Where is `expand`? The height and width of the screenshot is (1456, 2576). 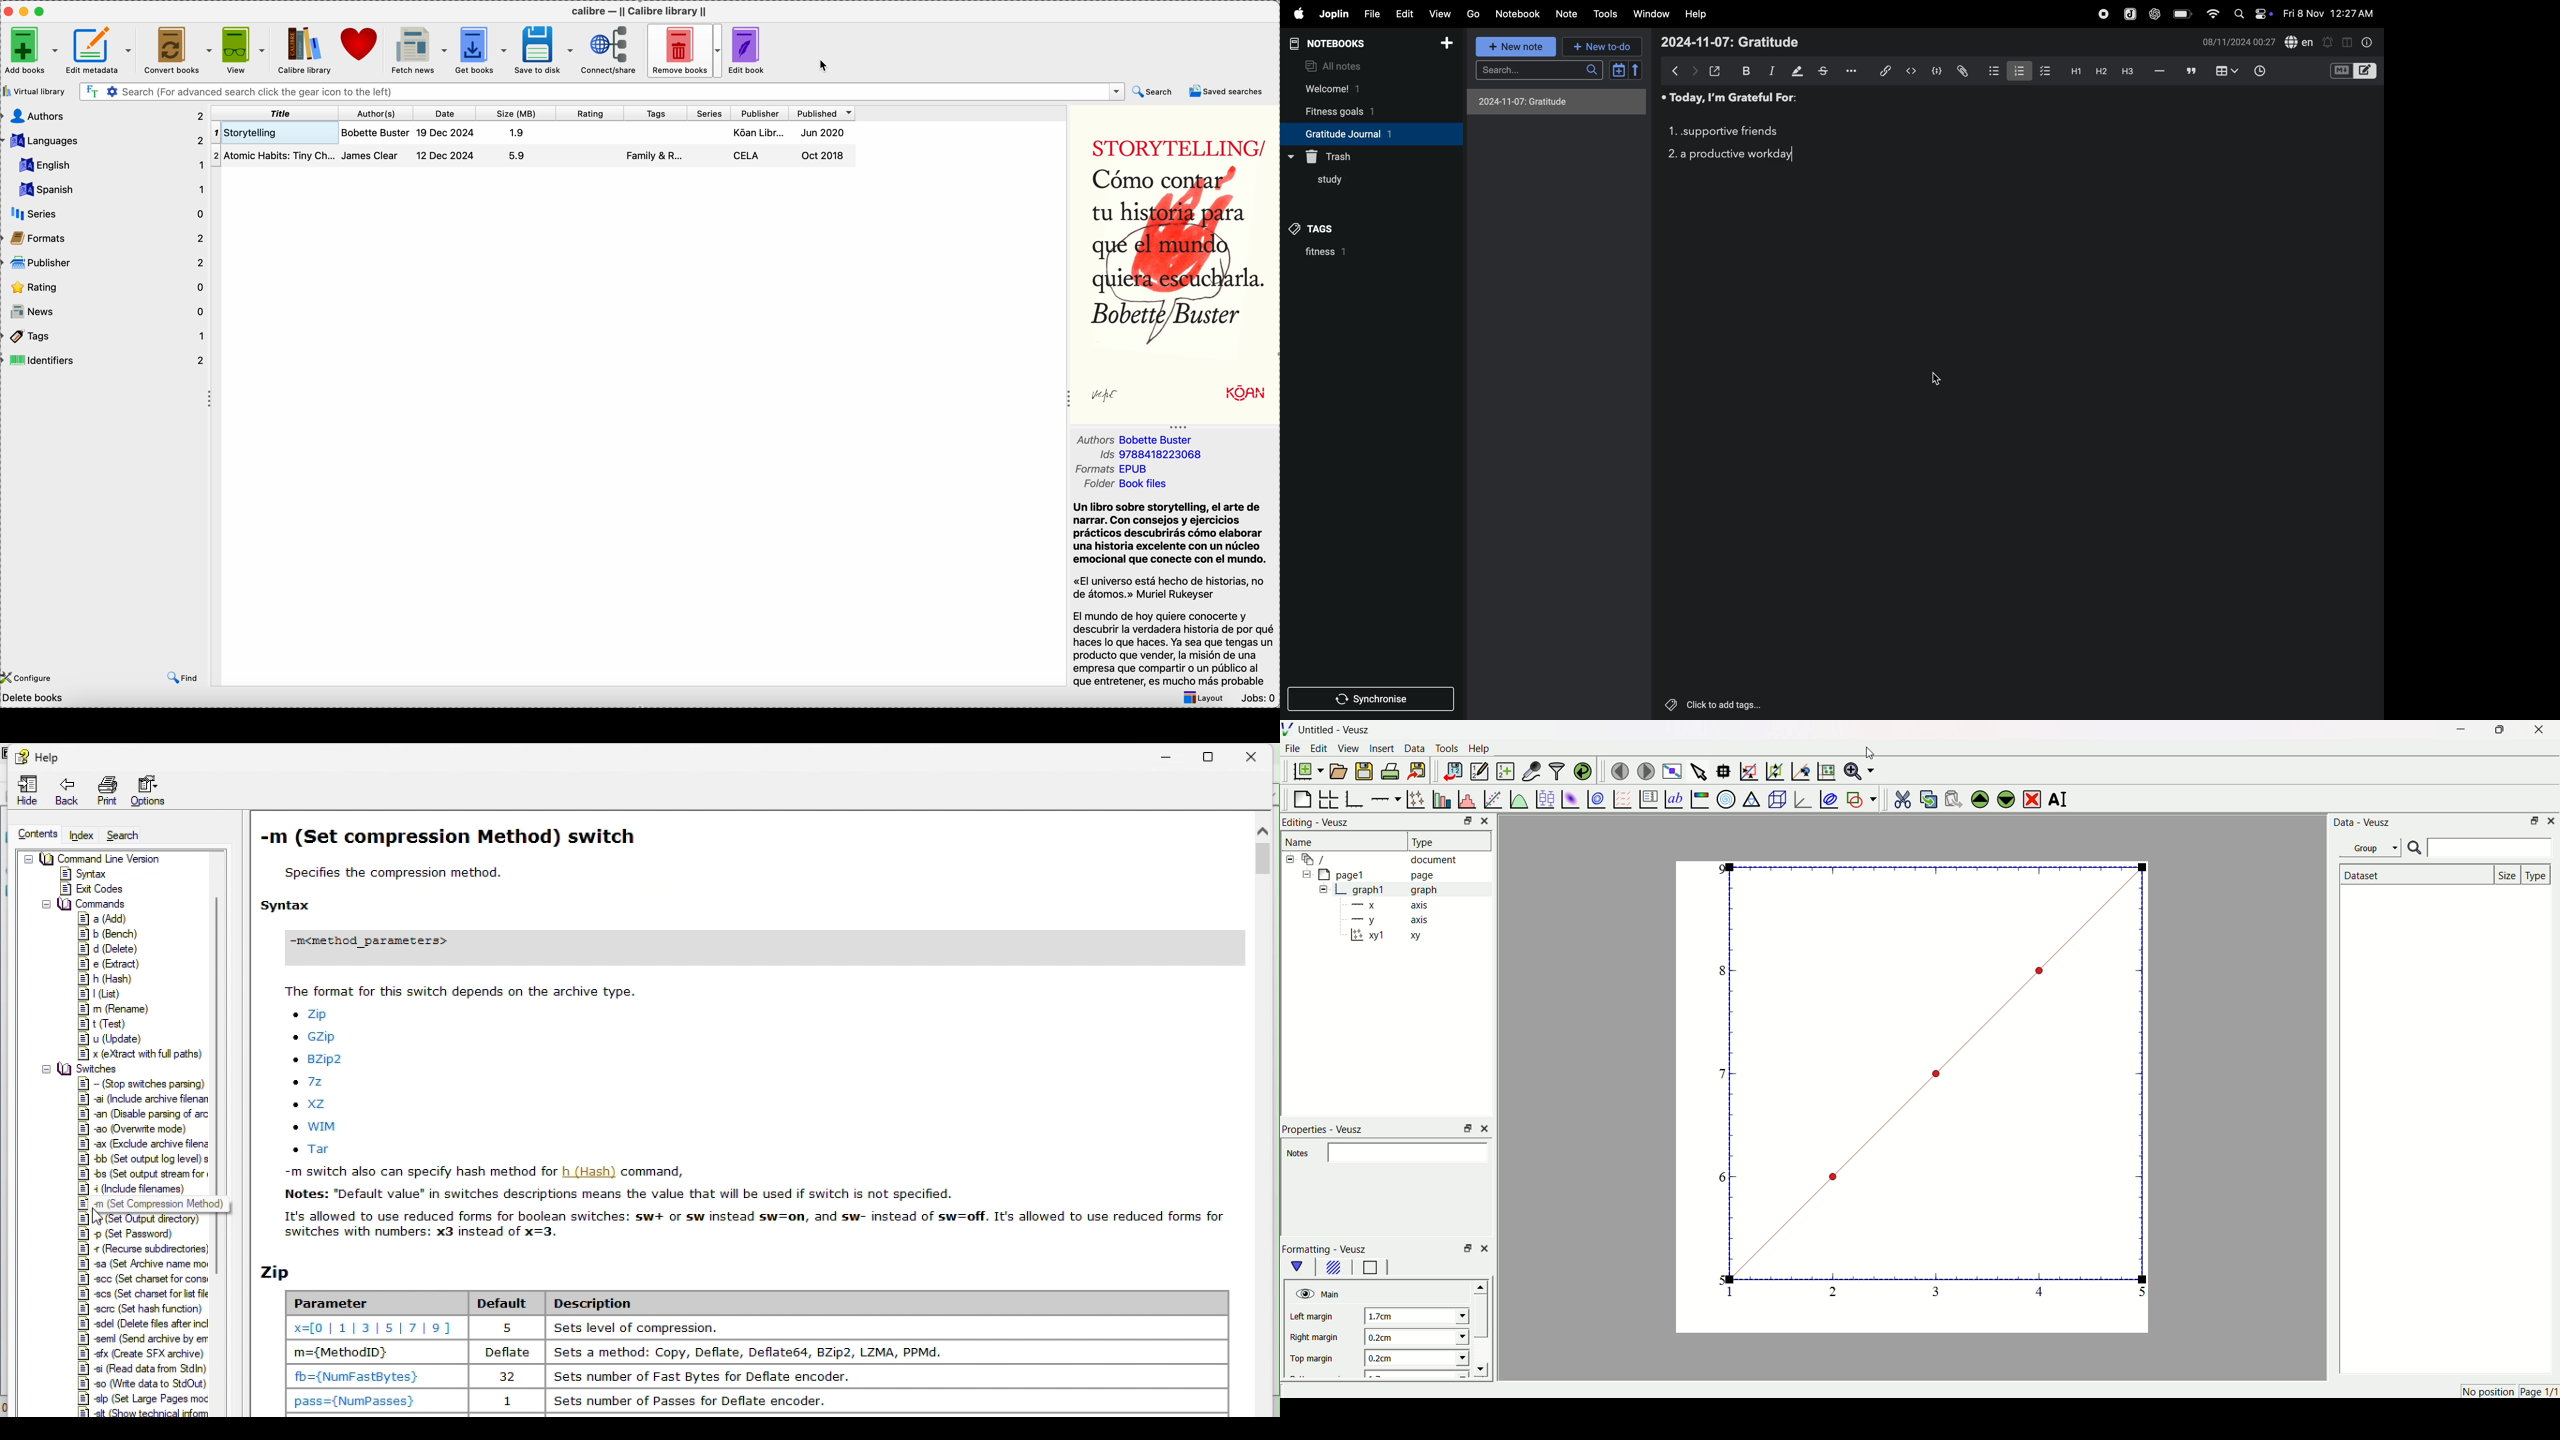
expand is located at coordinates (1324, 890).